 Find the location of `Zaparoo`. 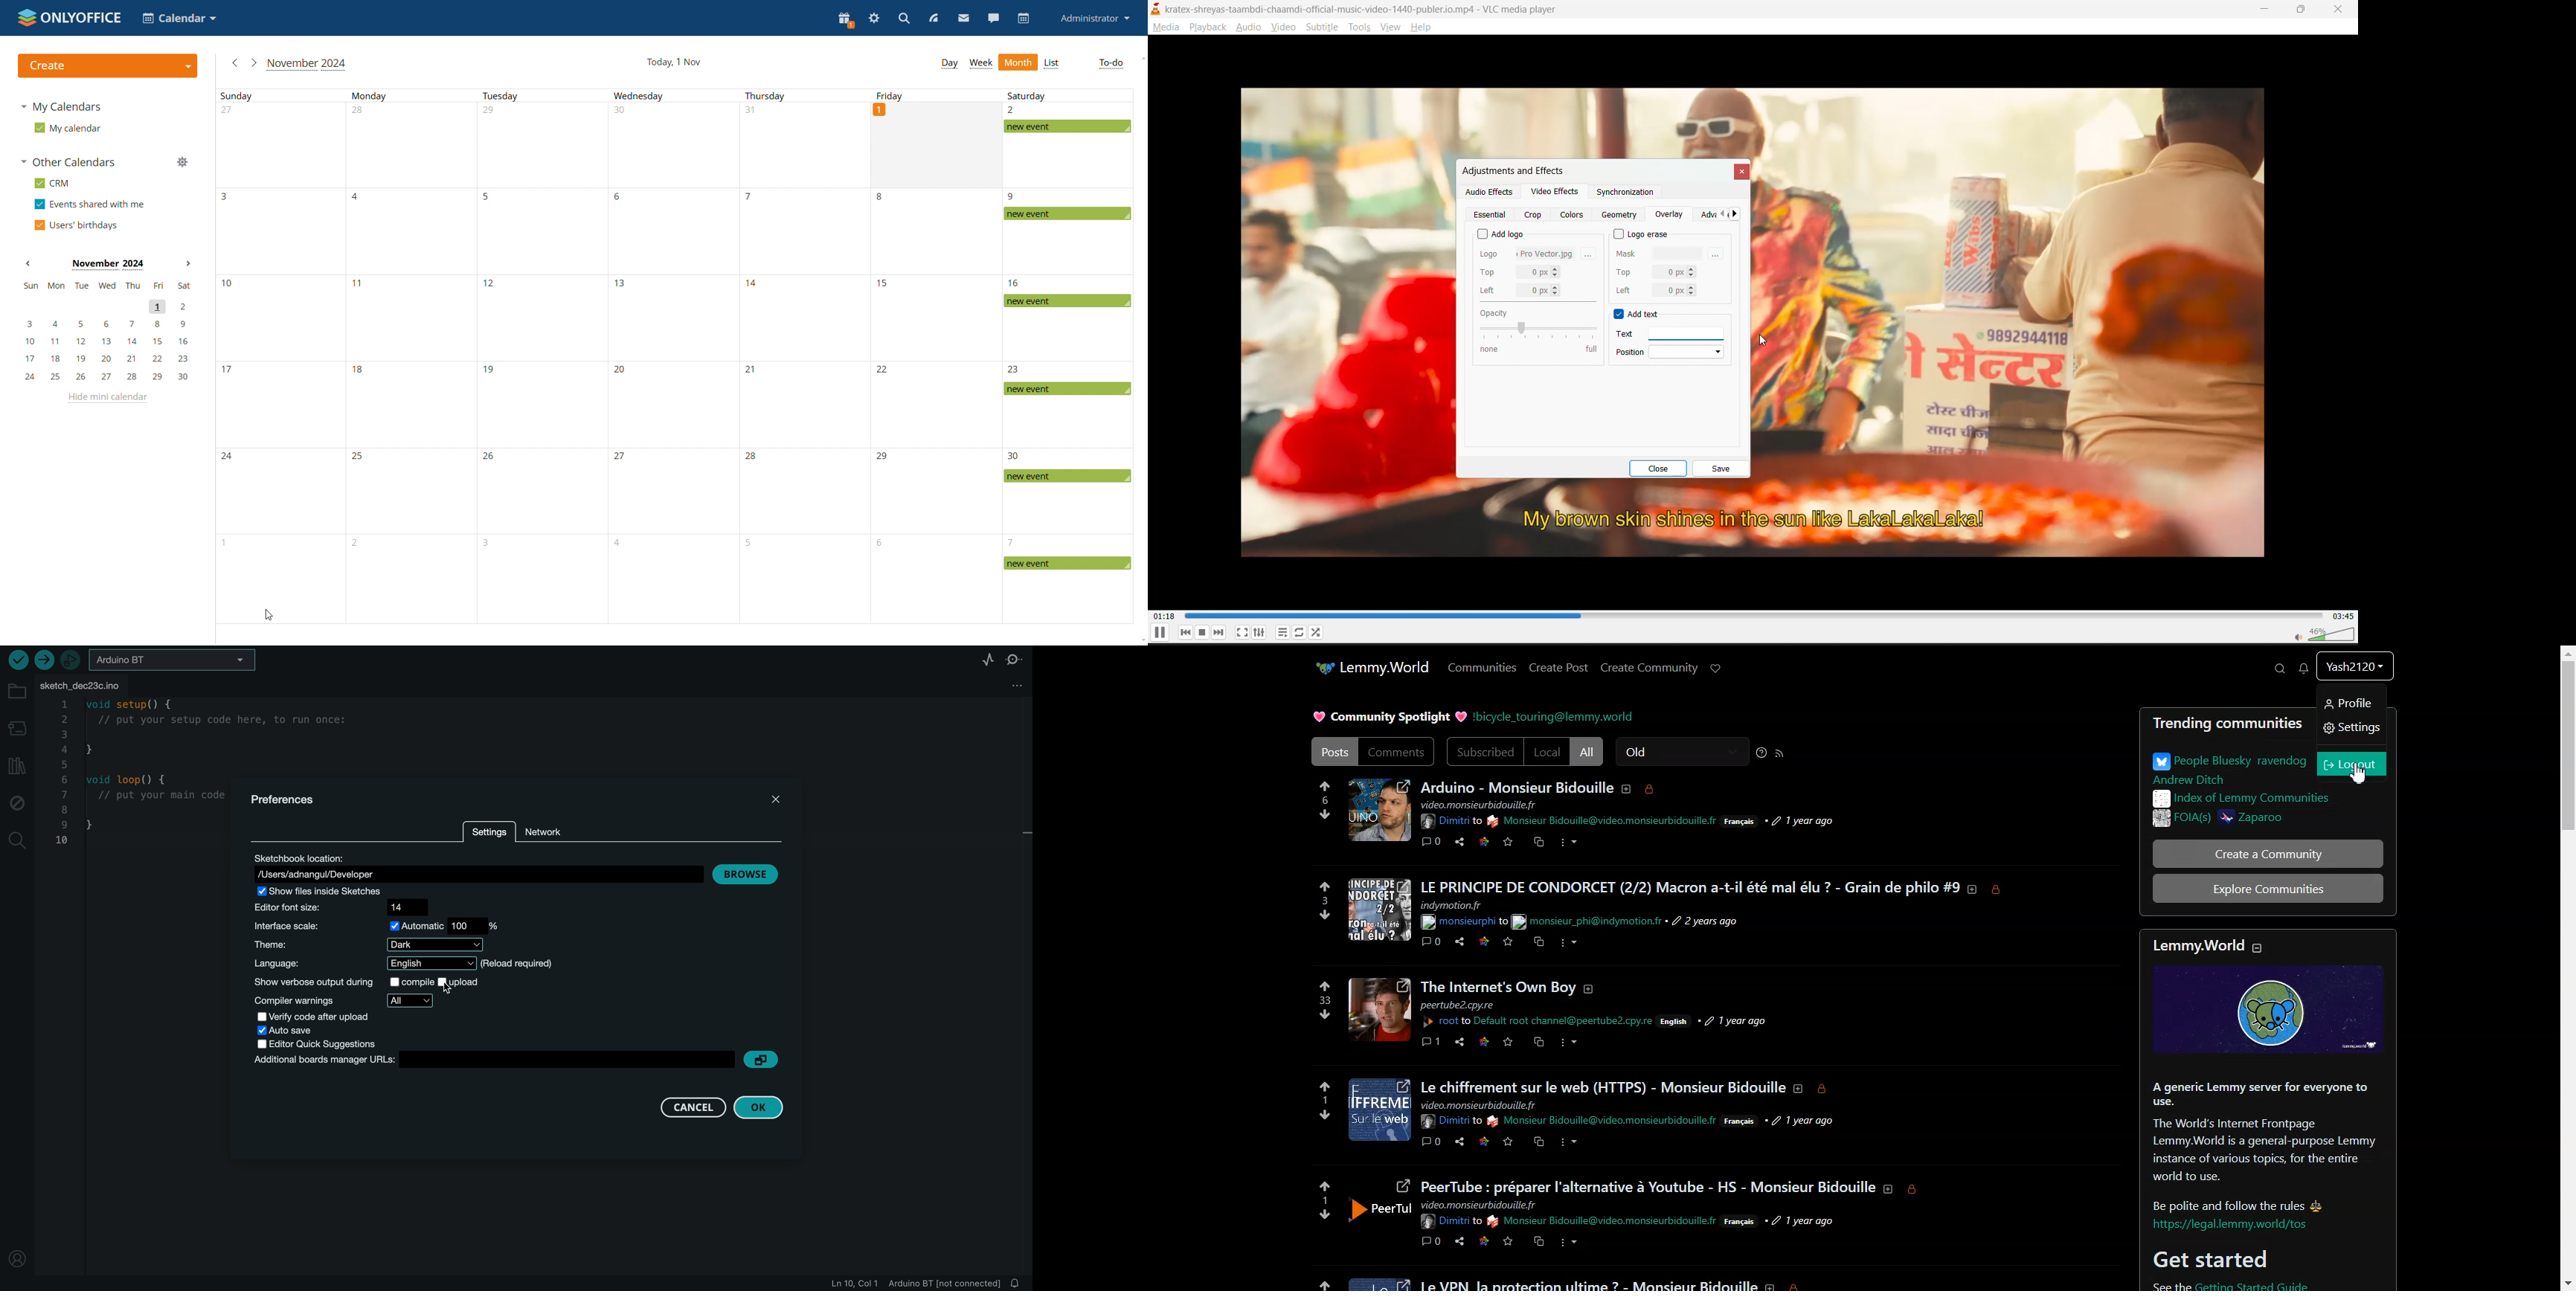

Zaparoo is located at coordinates (2281, 820).